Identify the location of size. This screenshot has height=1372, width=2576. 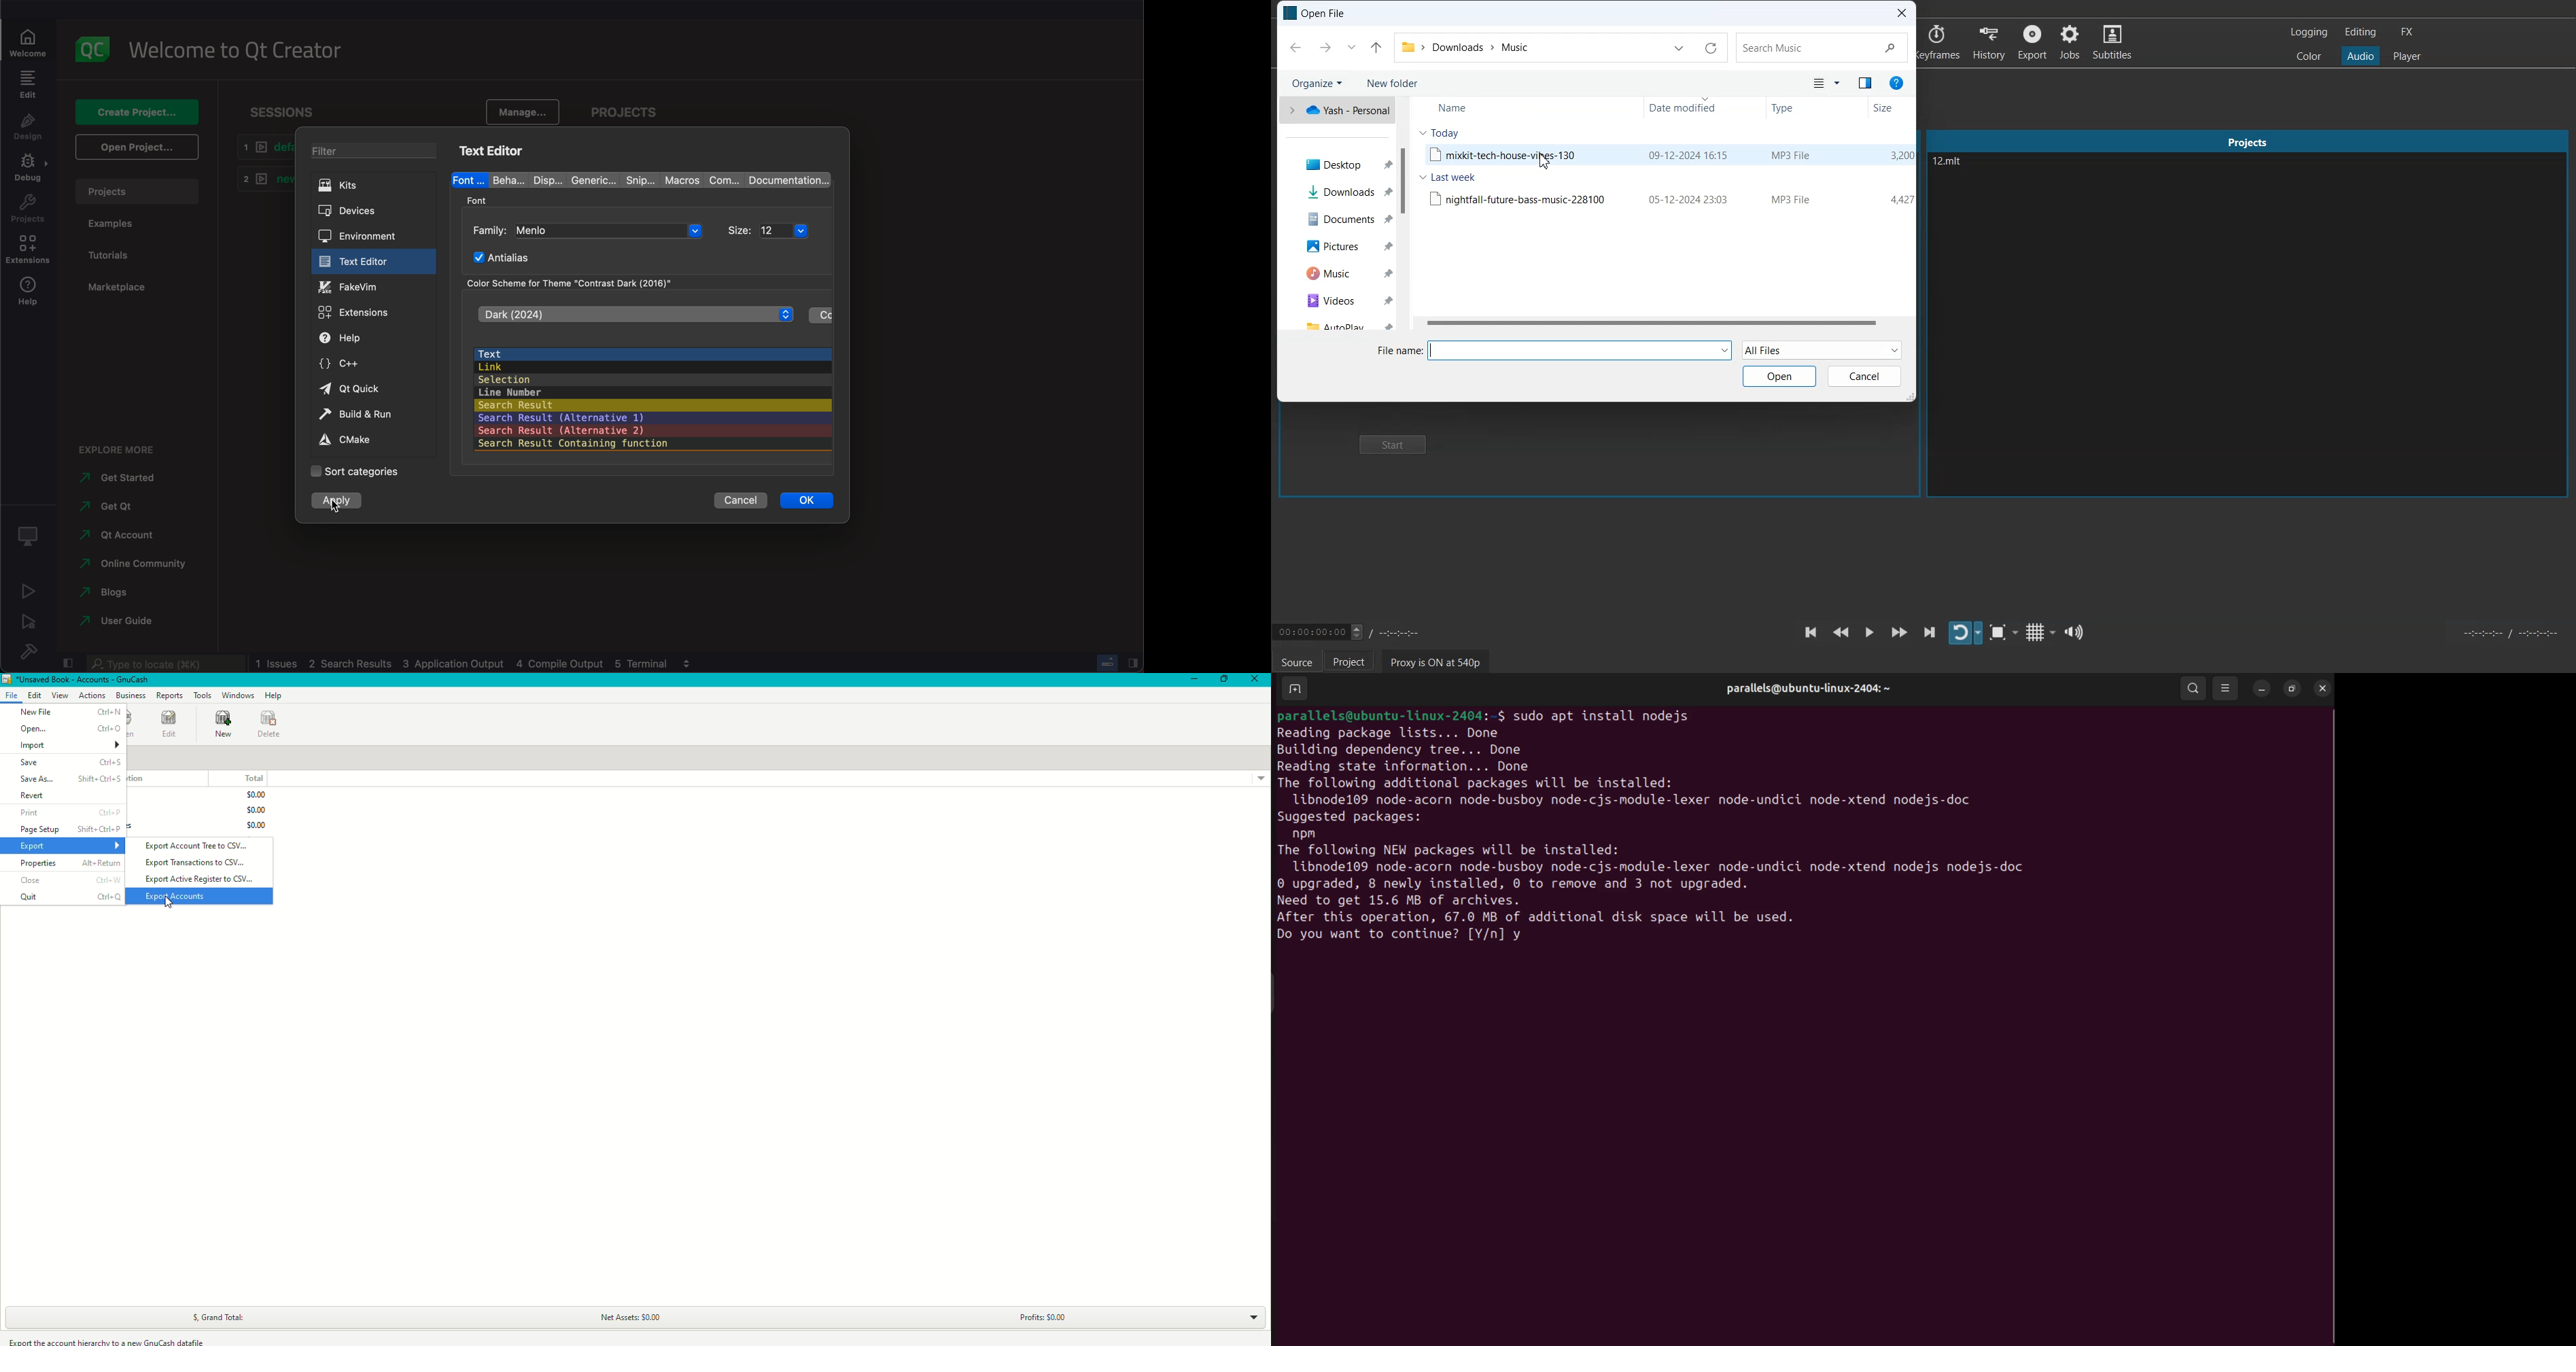
(792, 229).